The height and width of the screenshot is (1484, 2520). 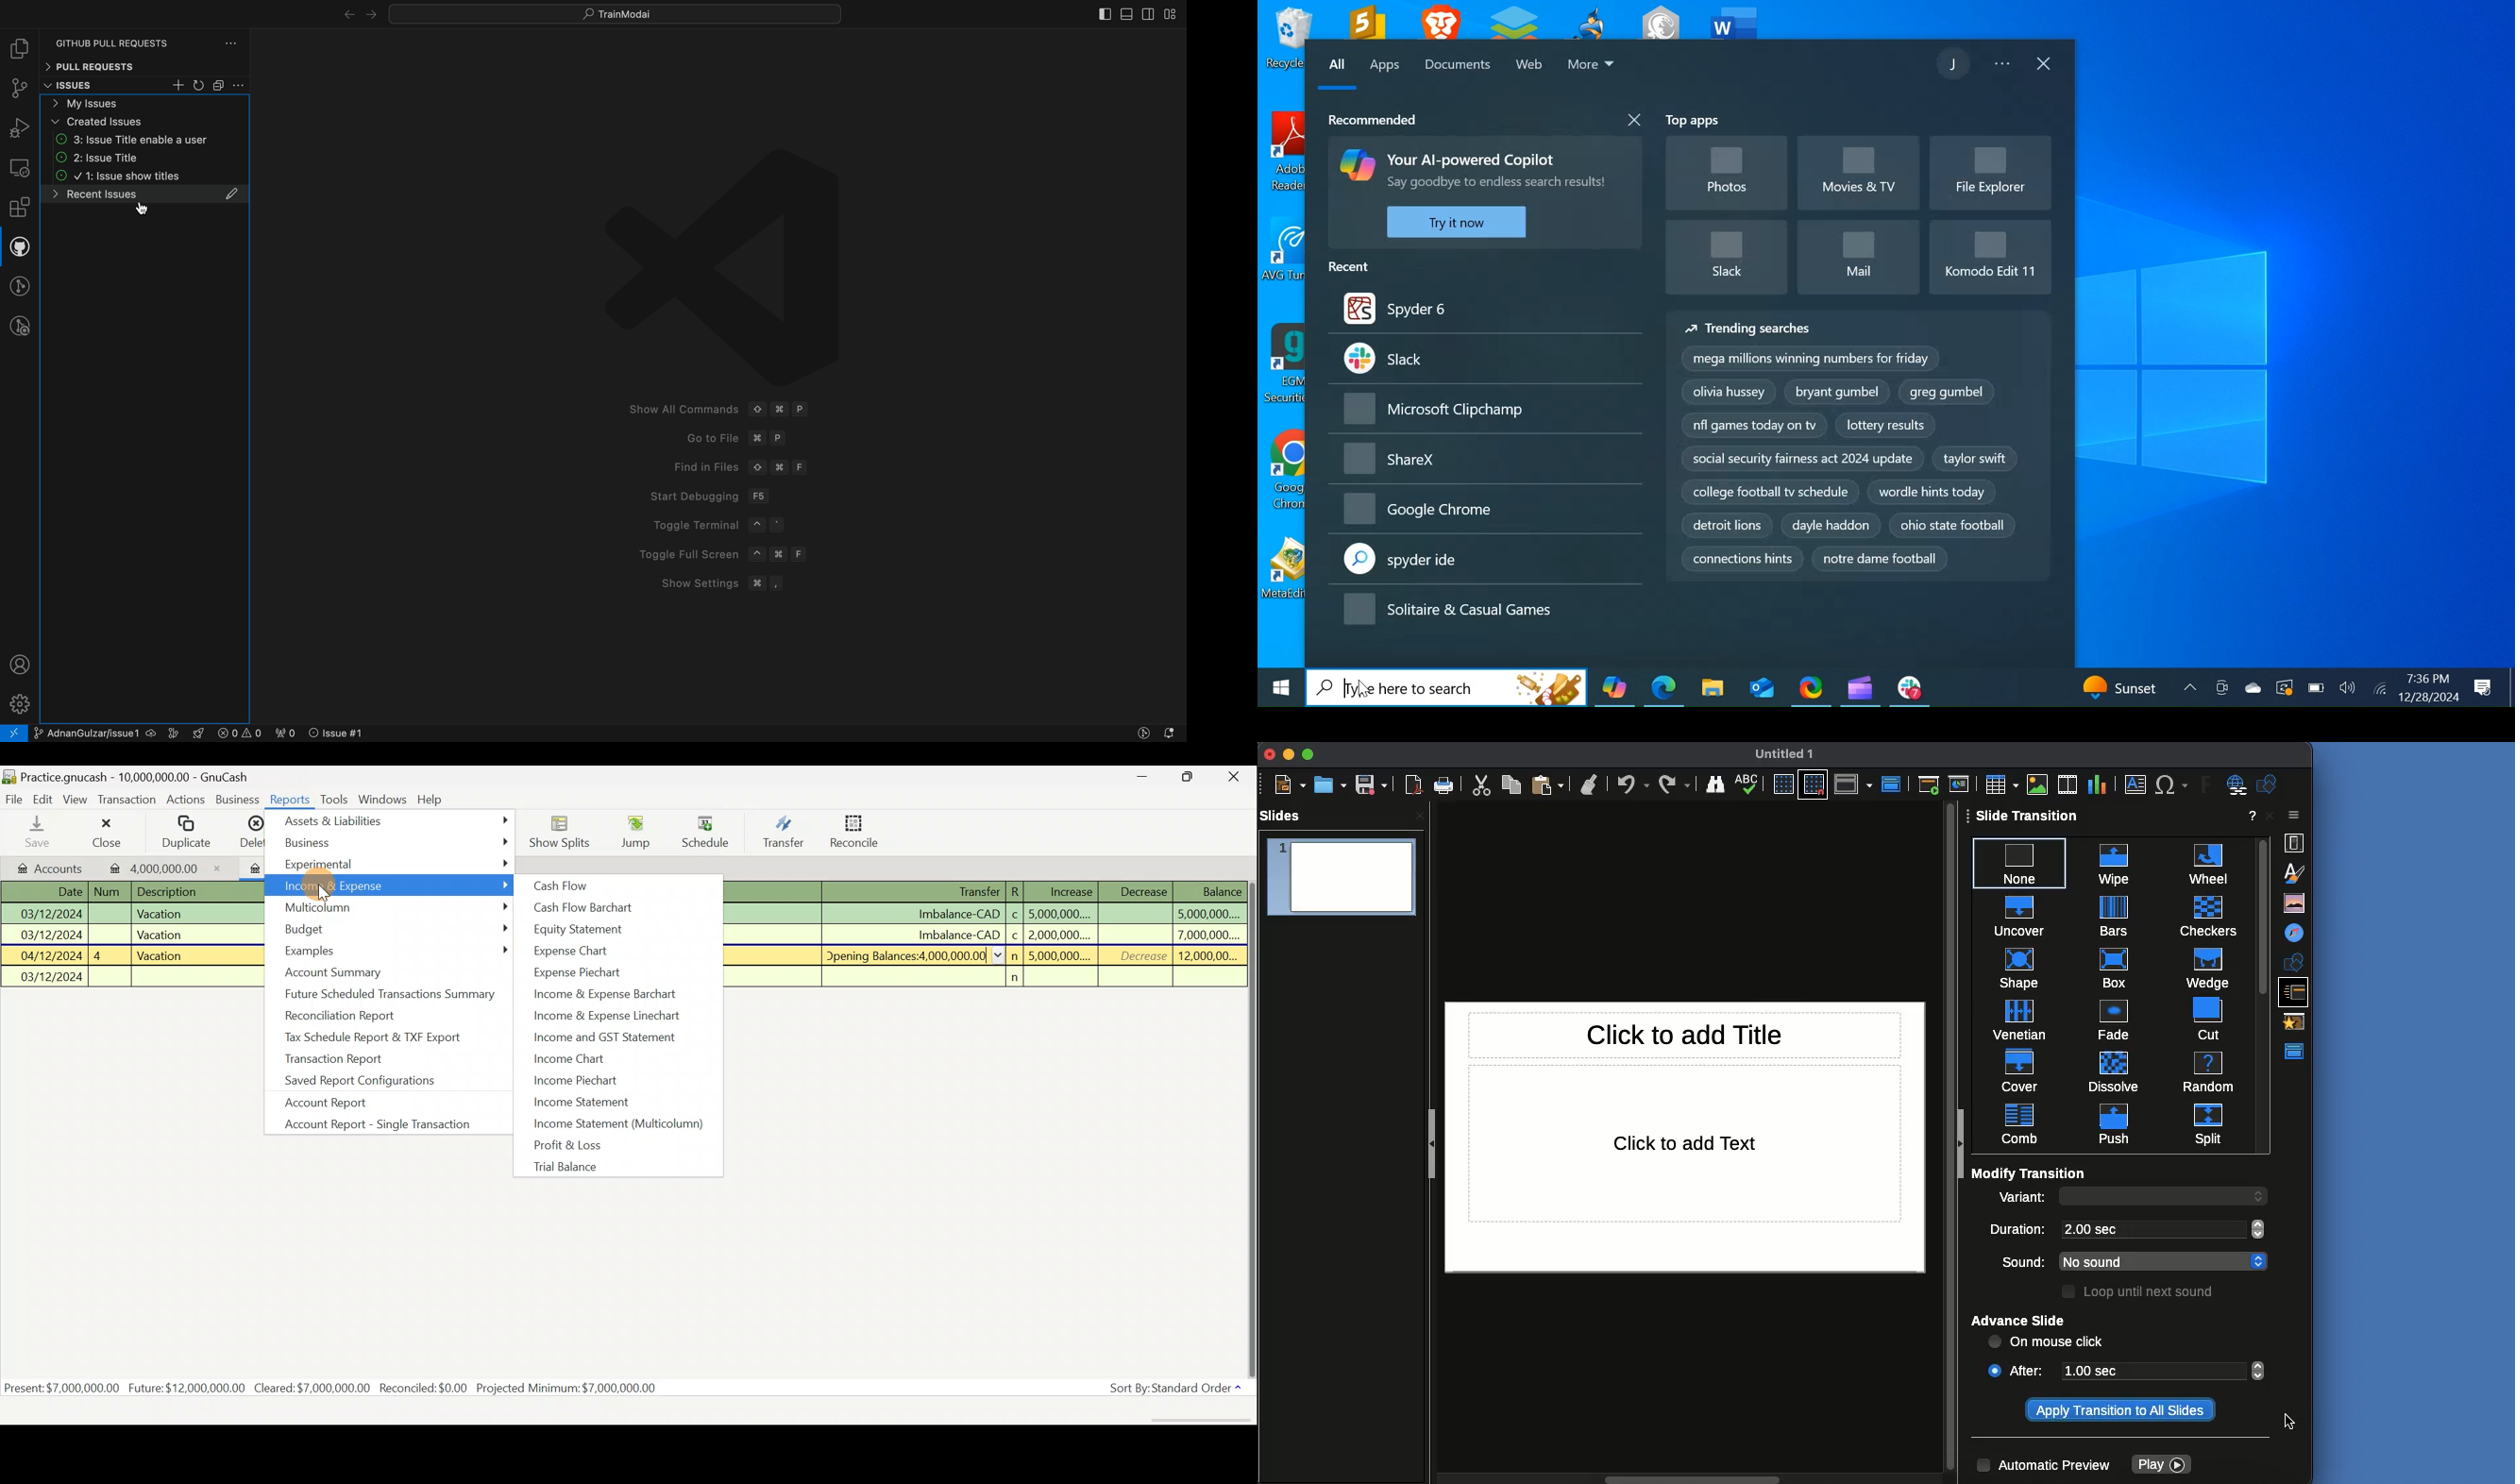 What do you see at coordinates (1385, 67) in the screenshot?
I see `Apps` at bounding box center [1385, 67].